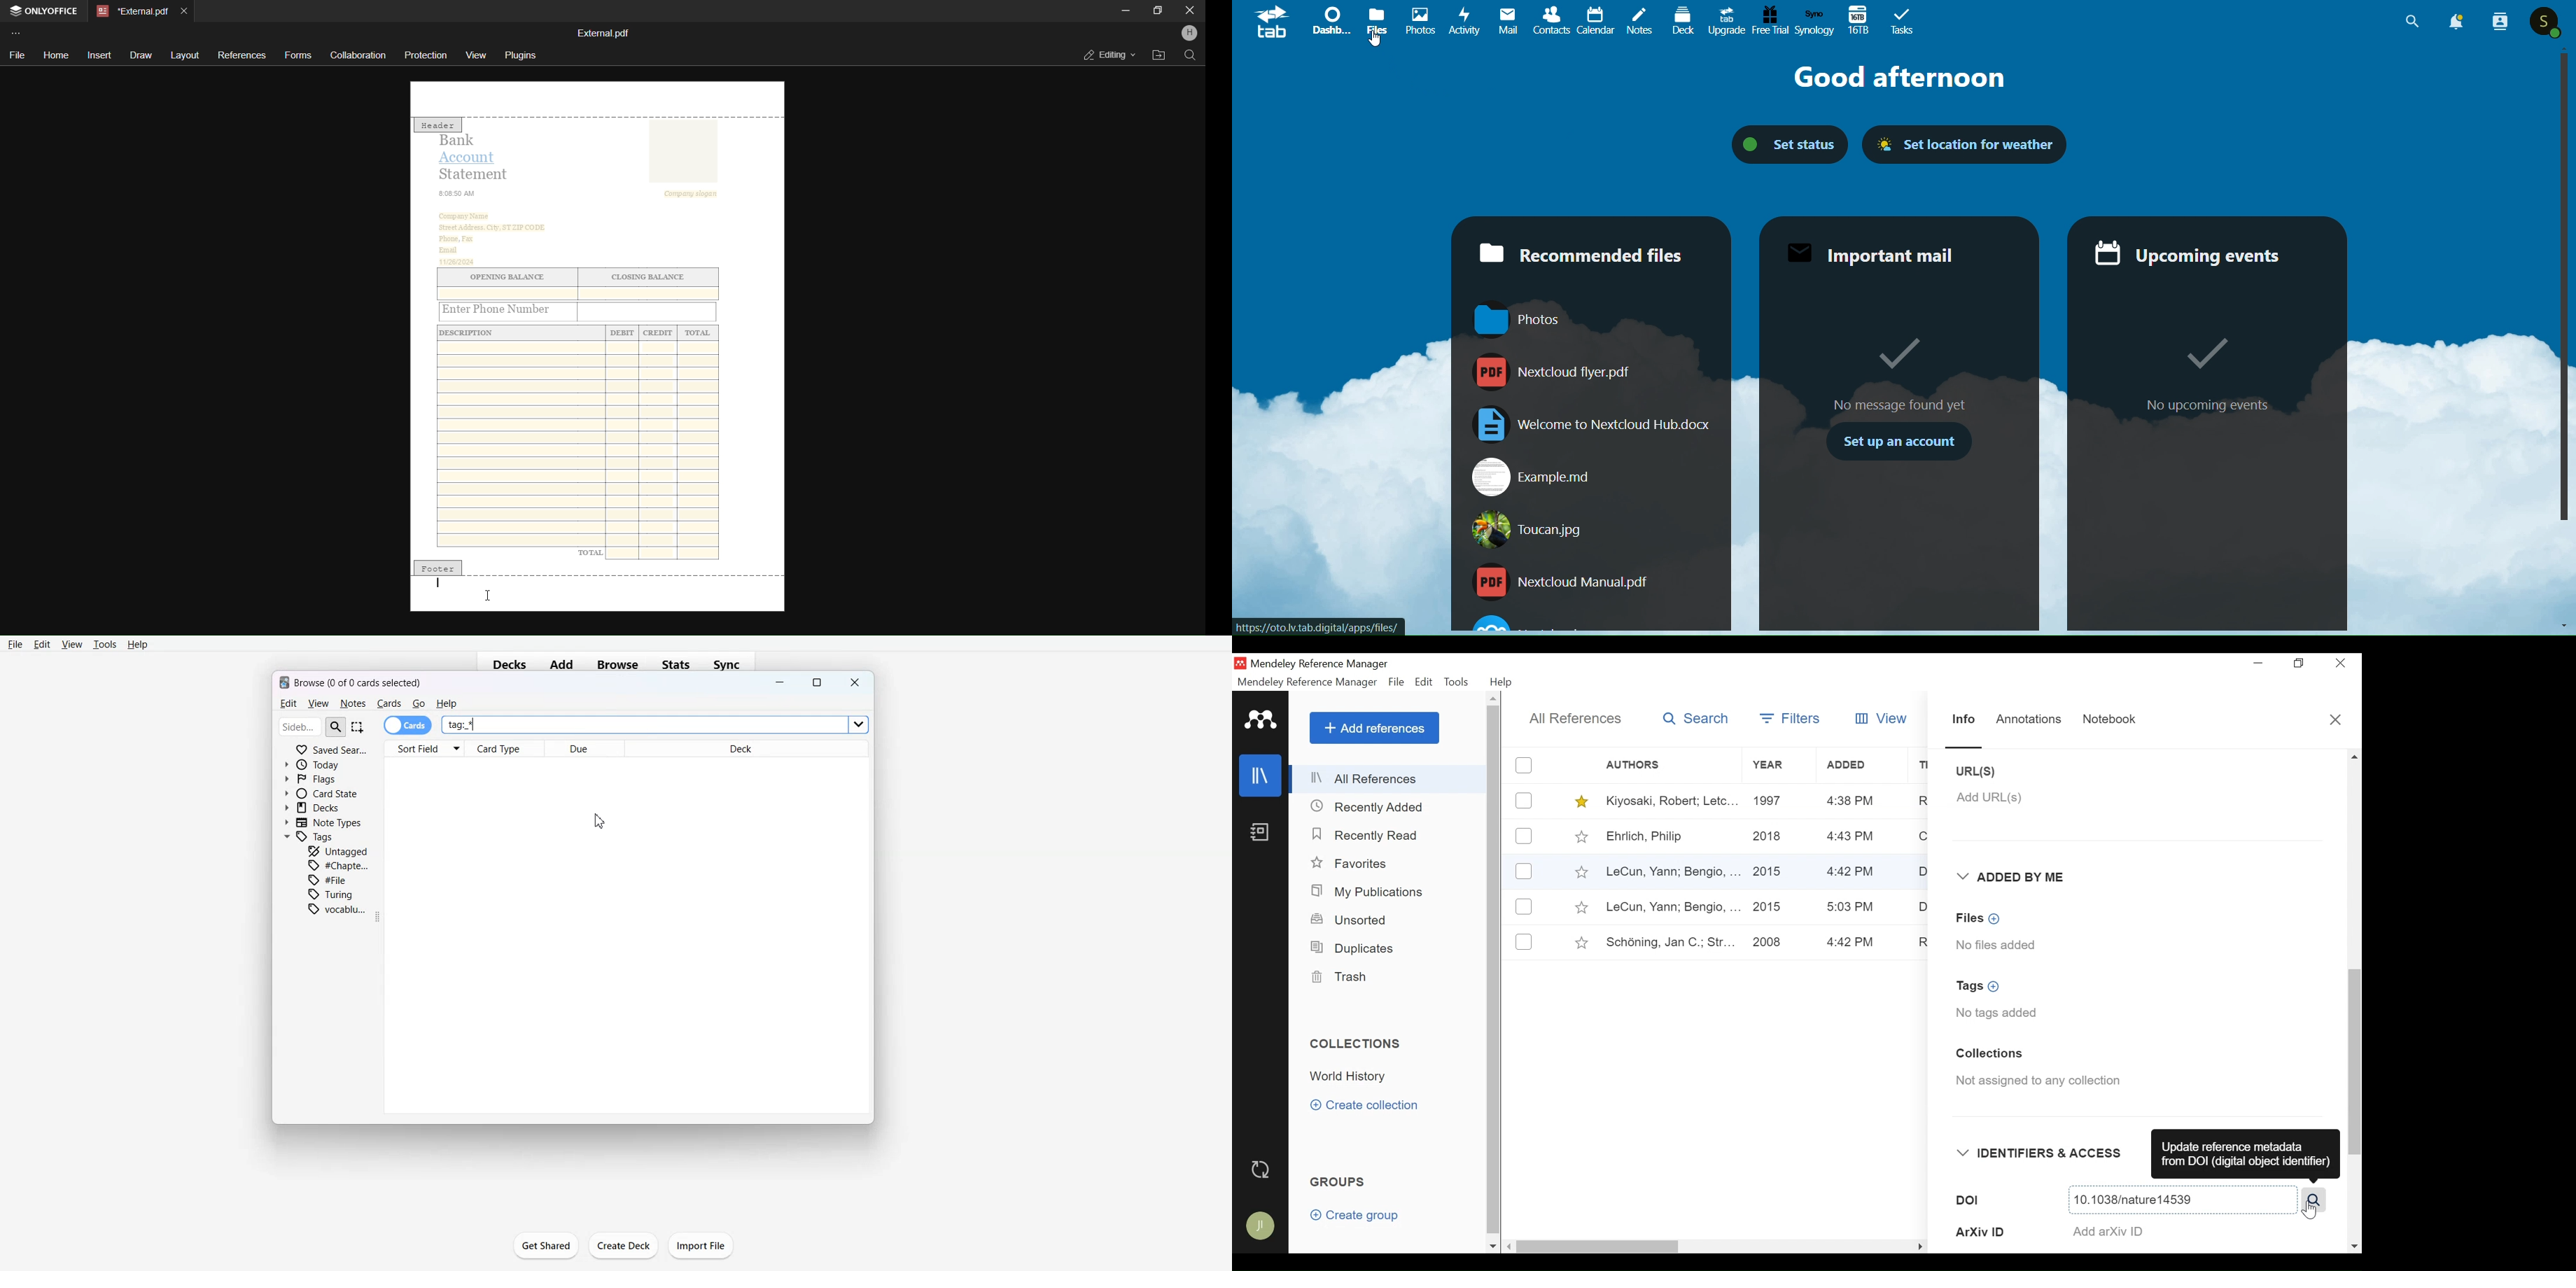 Image resolution: width=2576 pixels, height=1288 pixels. I want to click on activity, so click(1464, 22).